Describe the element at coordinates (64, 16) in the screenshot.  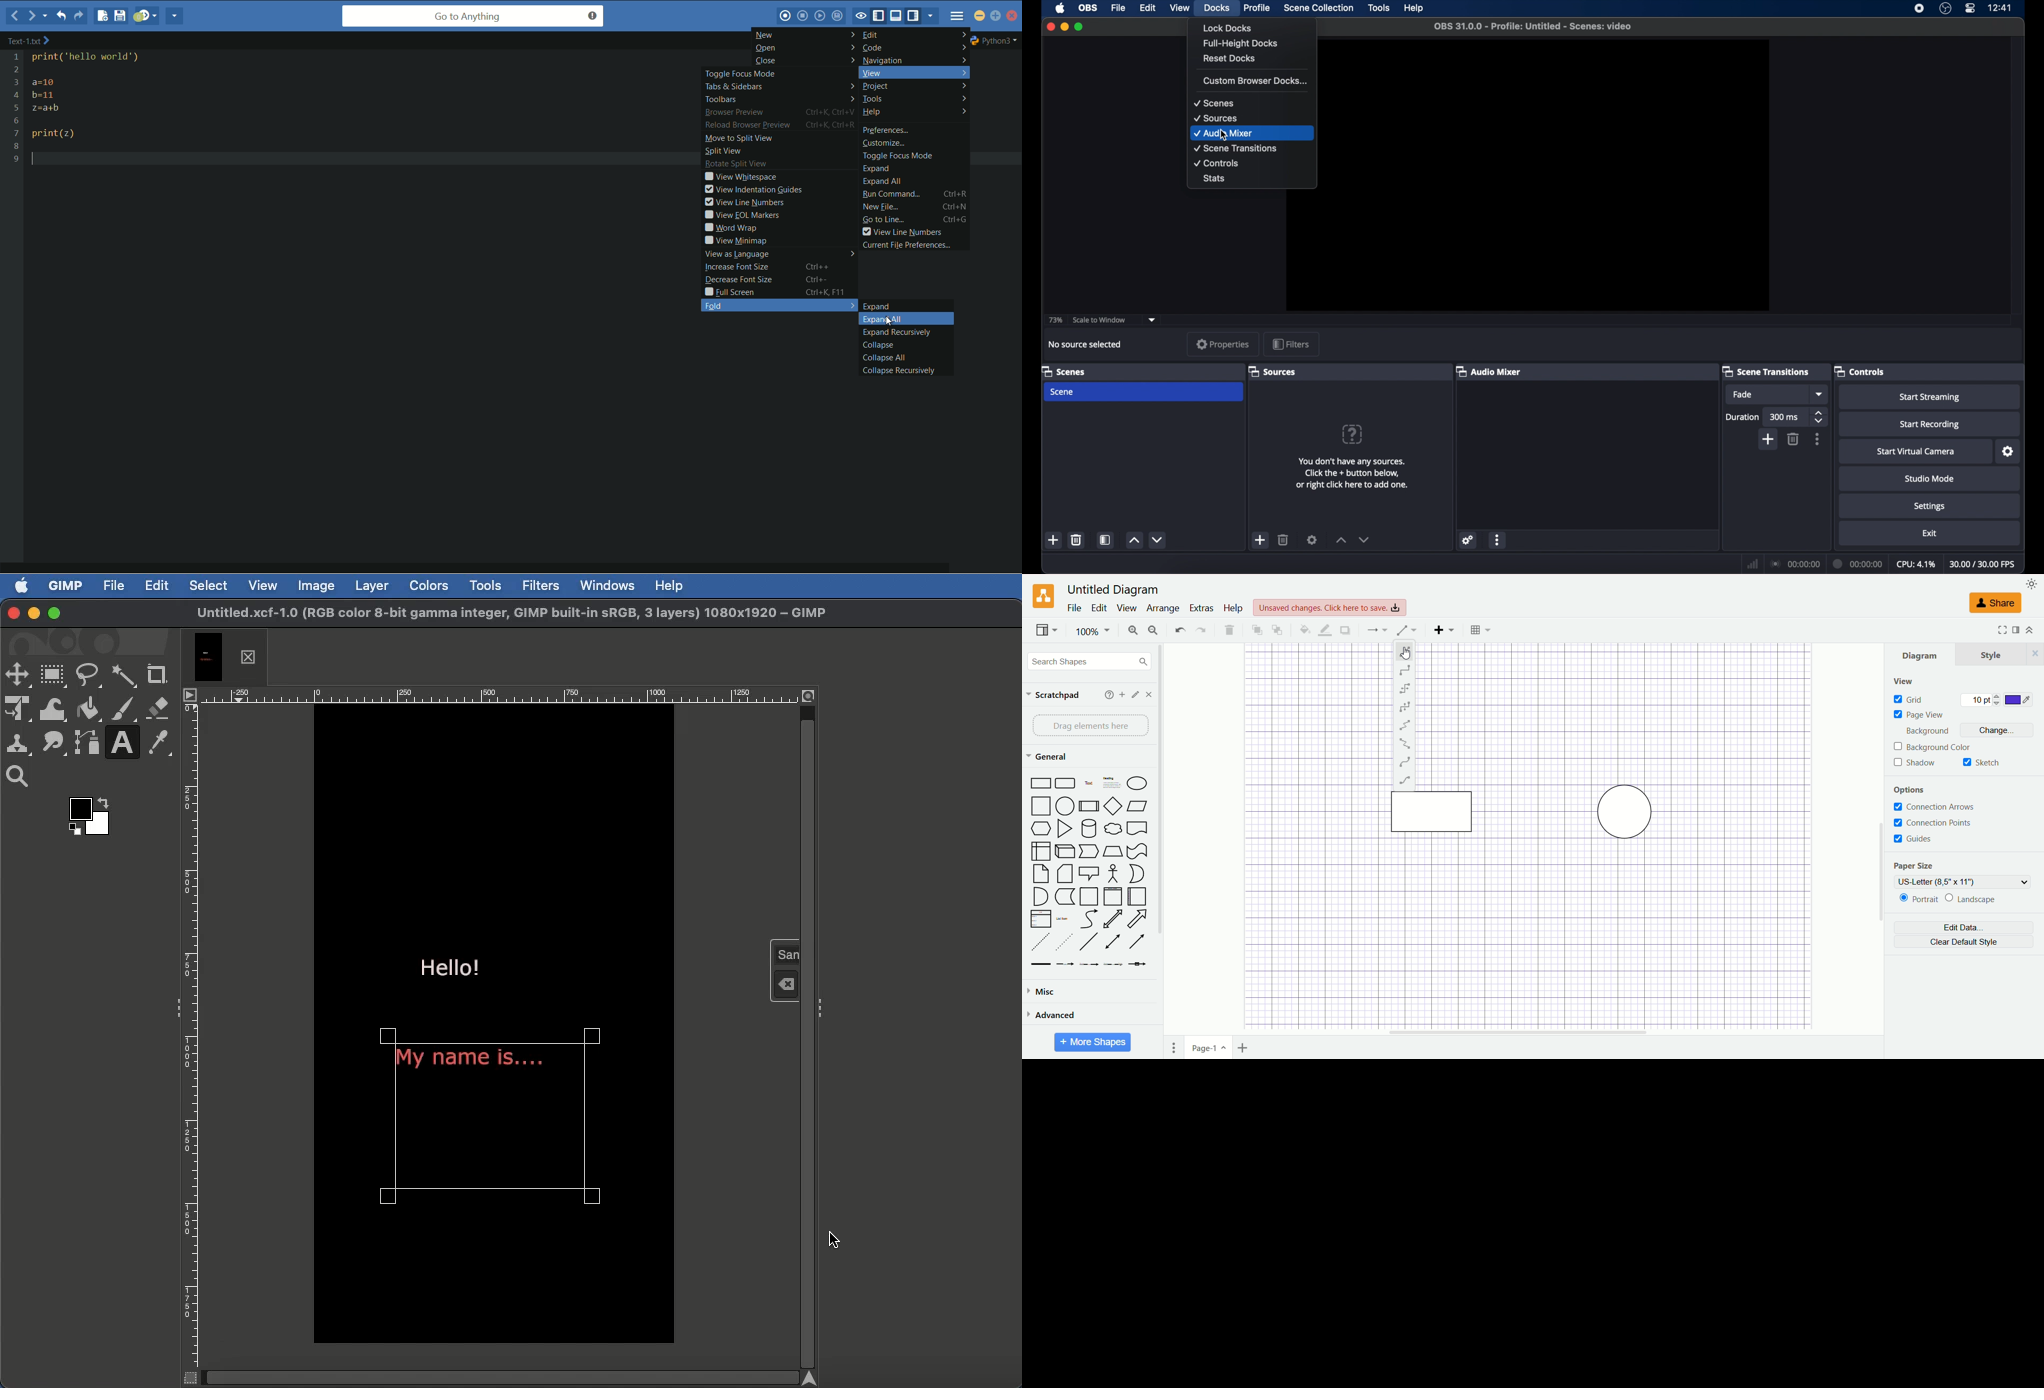
I see `undo` at that location.